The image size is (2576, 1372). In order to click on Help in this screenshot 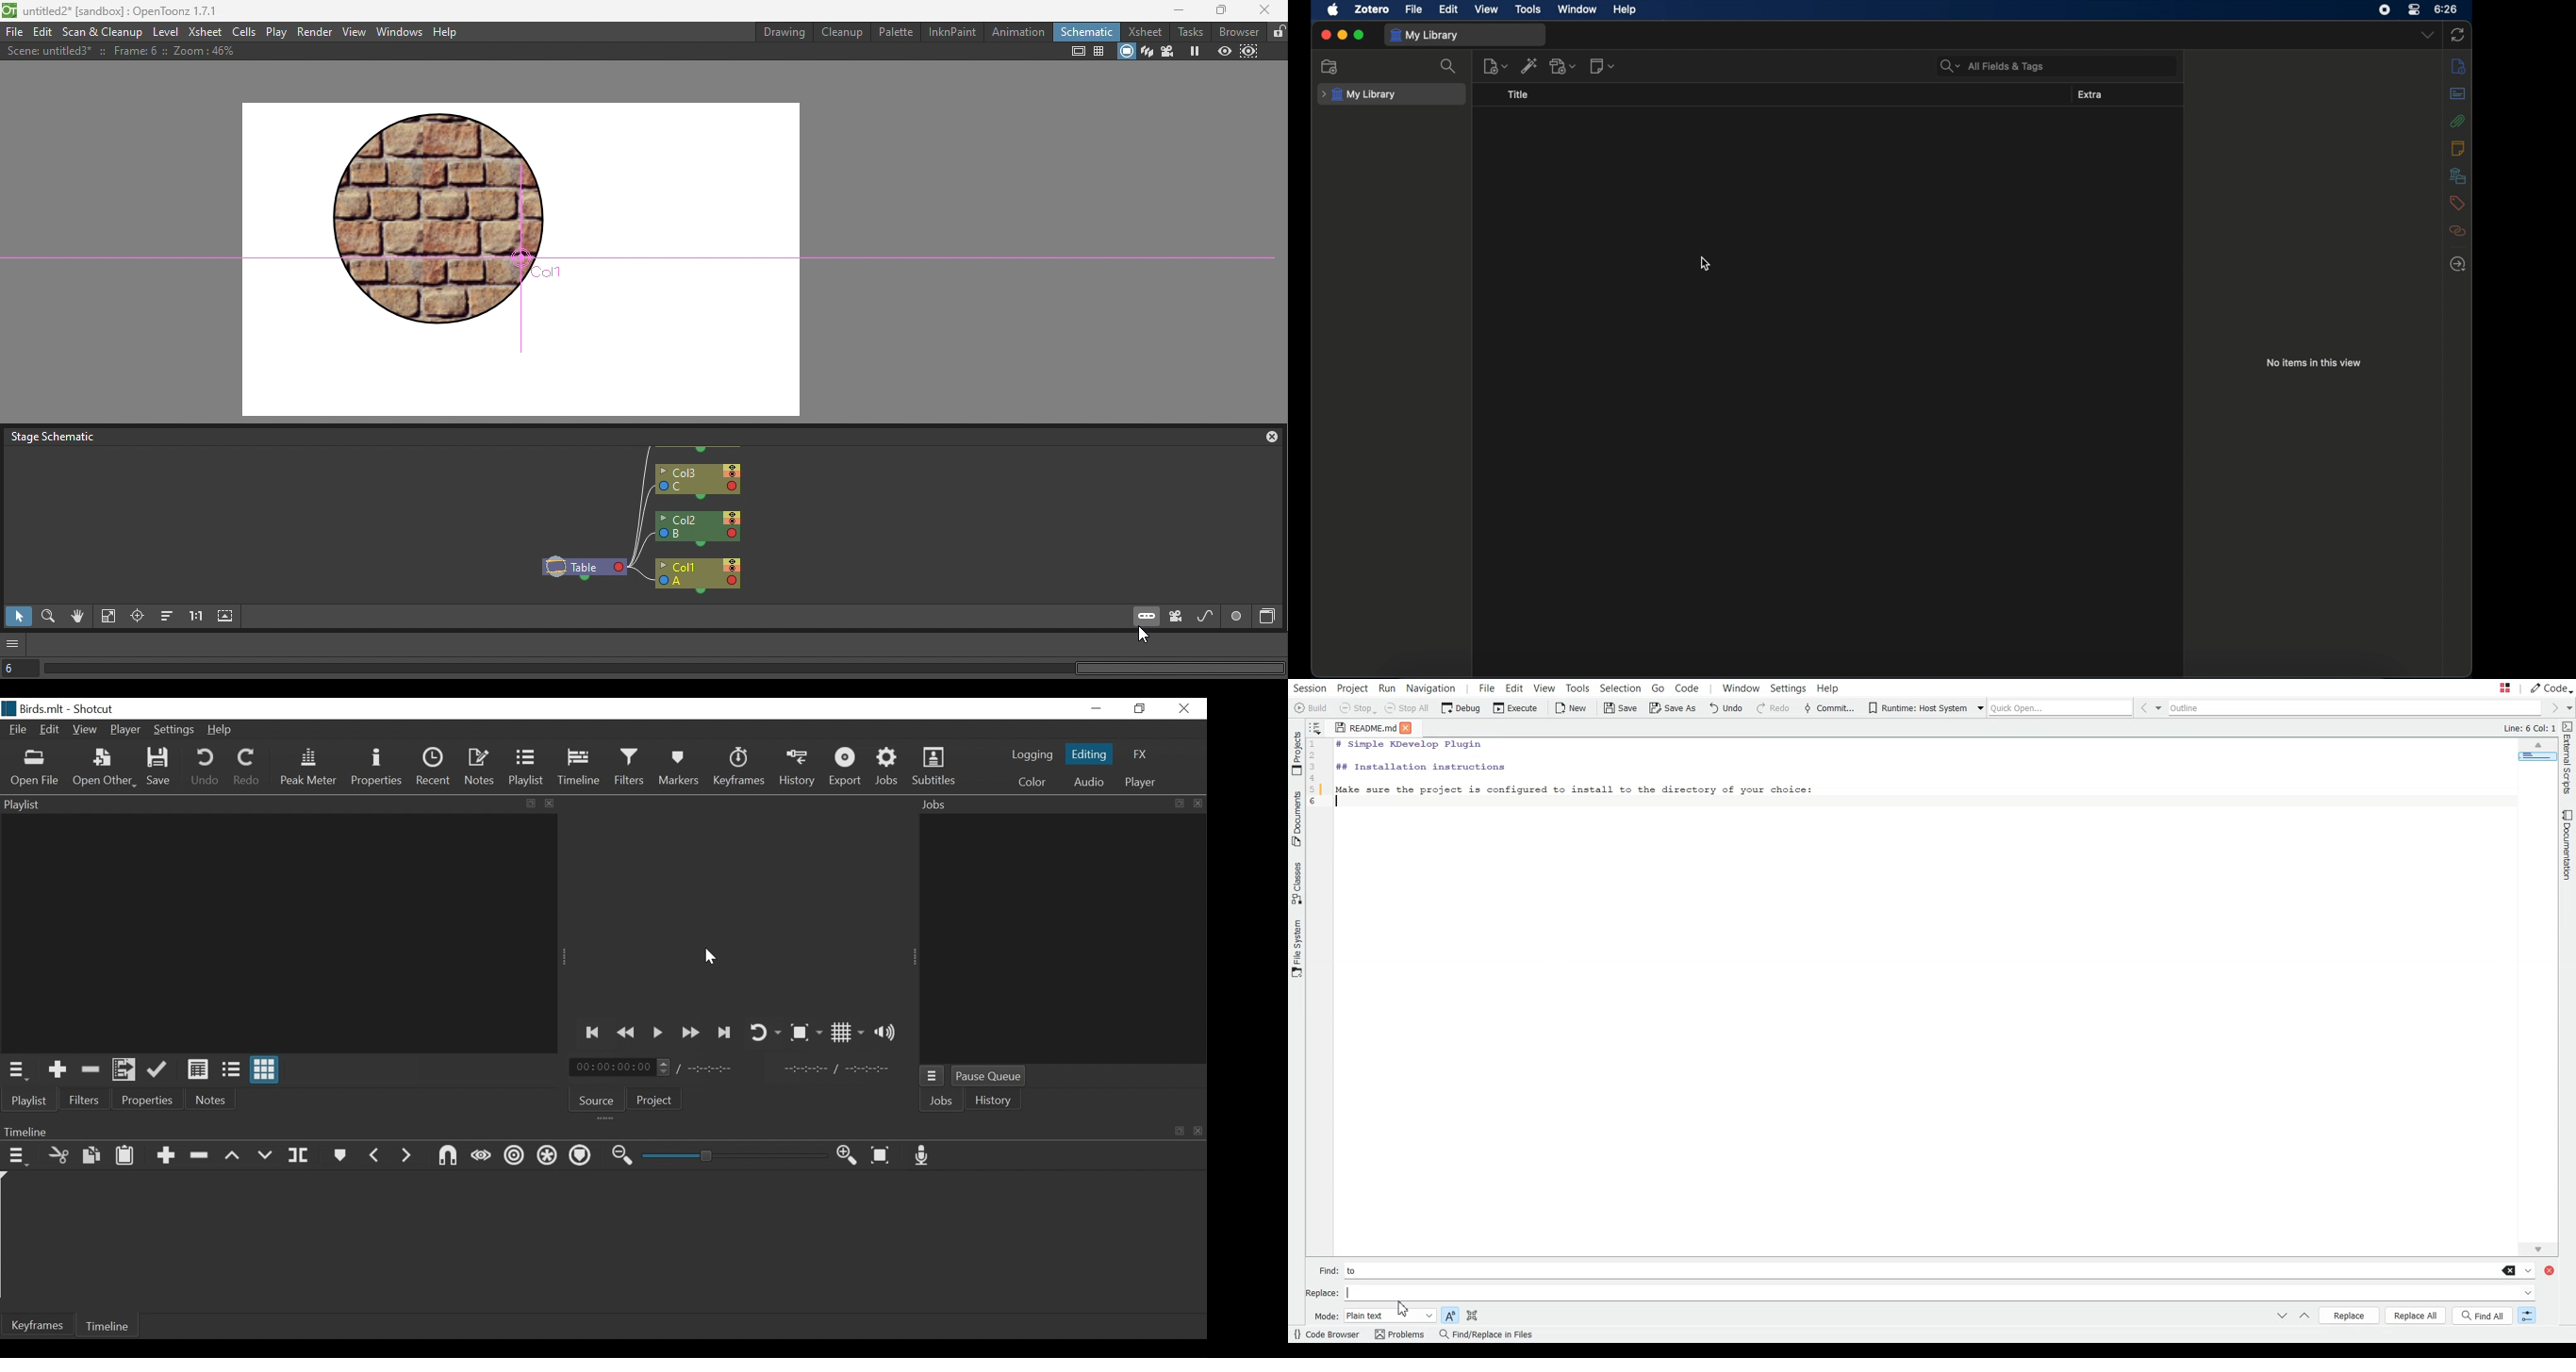, I will do `click(222, 730)`.